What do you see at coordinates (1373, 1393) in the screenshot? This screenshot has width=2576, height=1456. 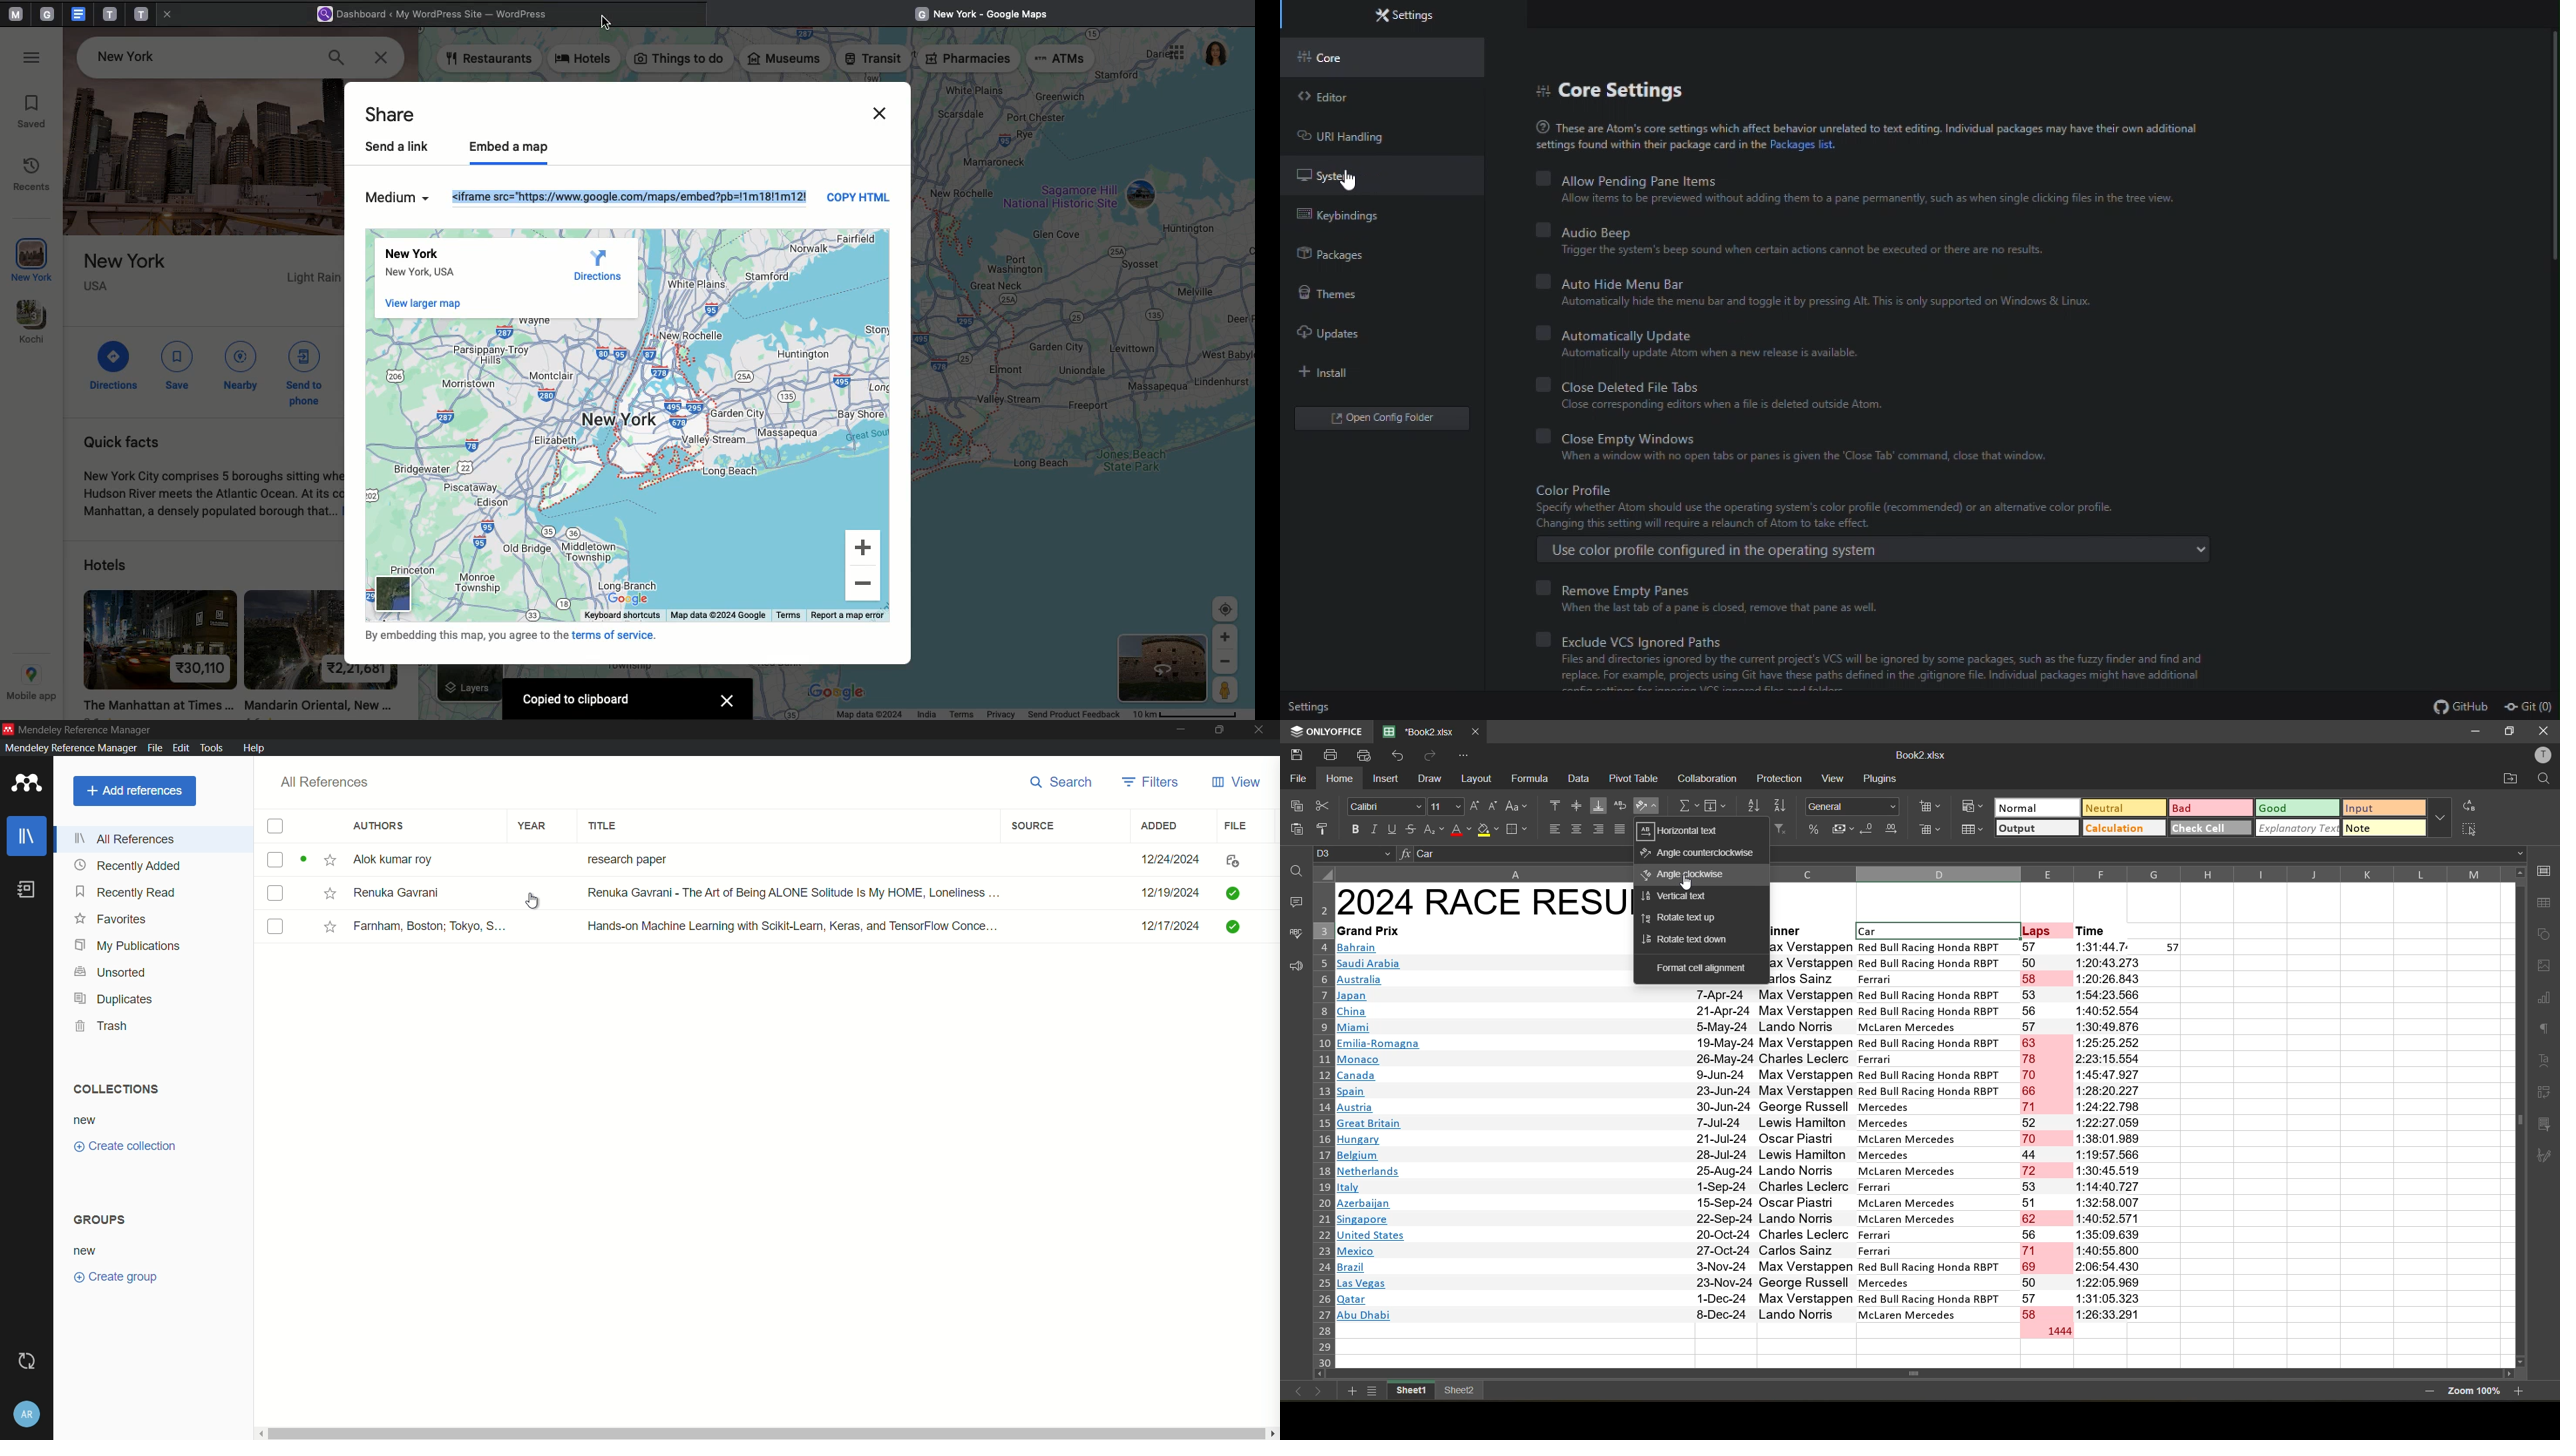 I see `sheets list` at bounding box center [1373, 1393].